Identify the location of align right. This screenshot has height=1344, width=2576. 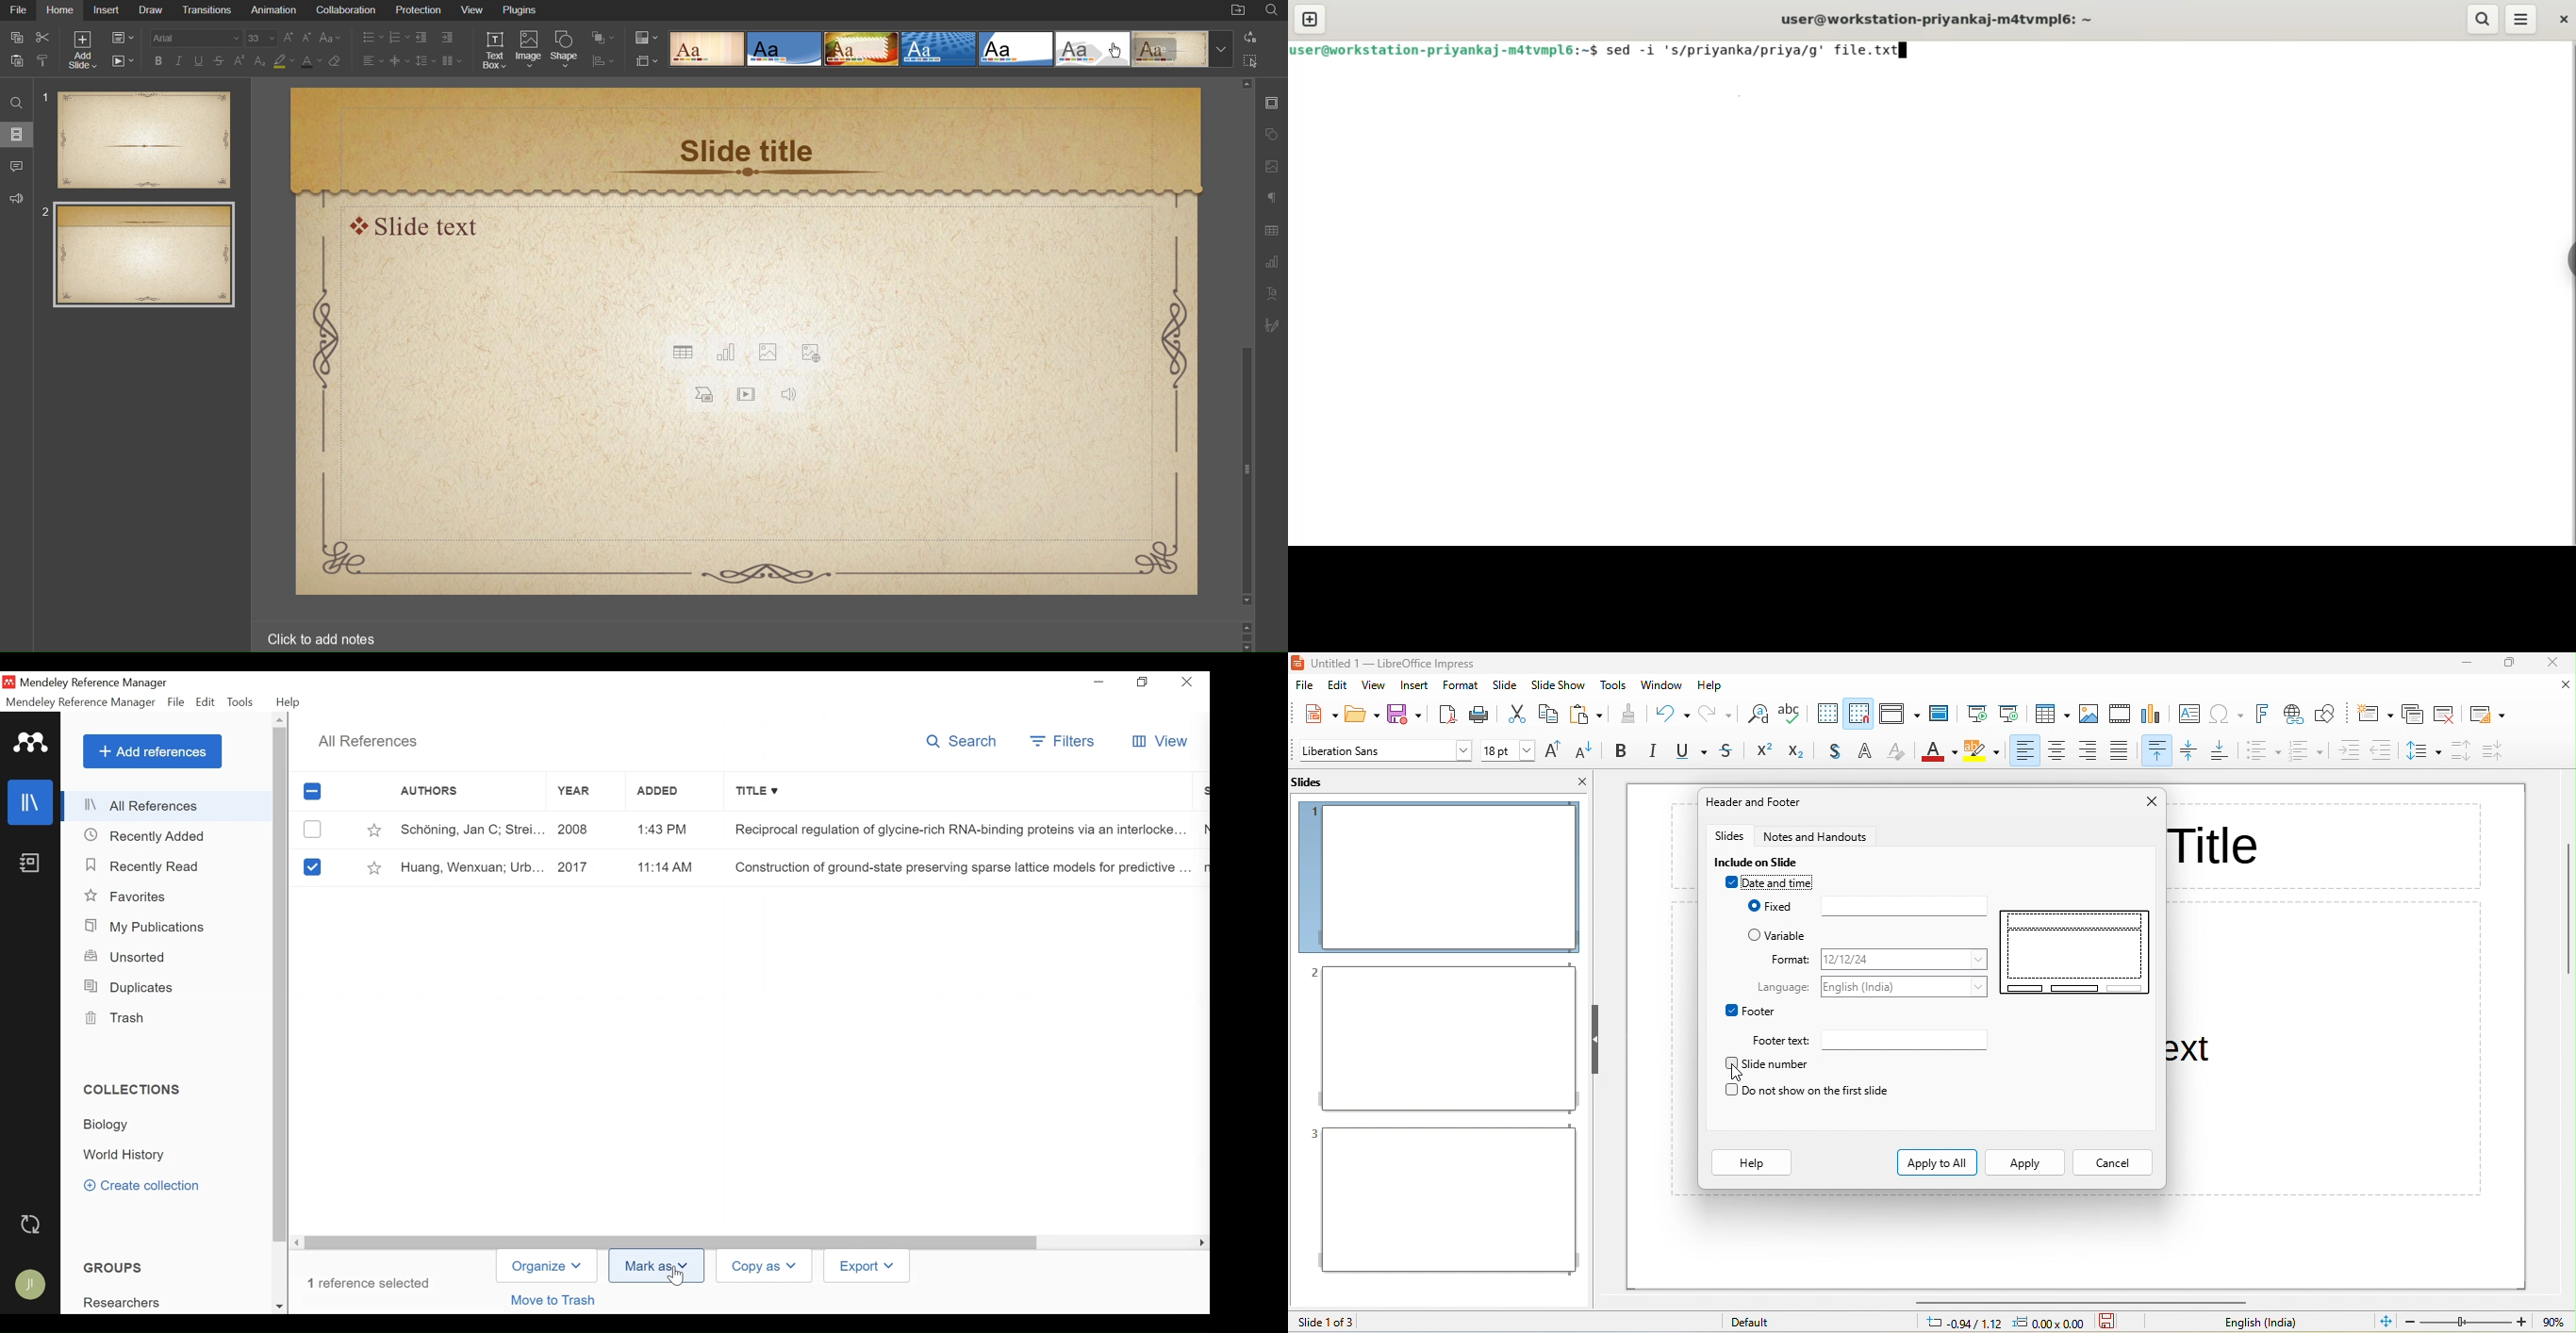
(2091, 751).